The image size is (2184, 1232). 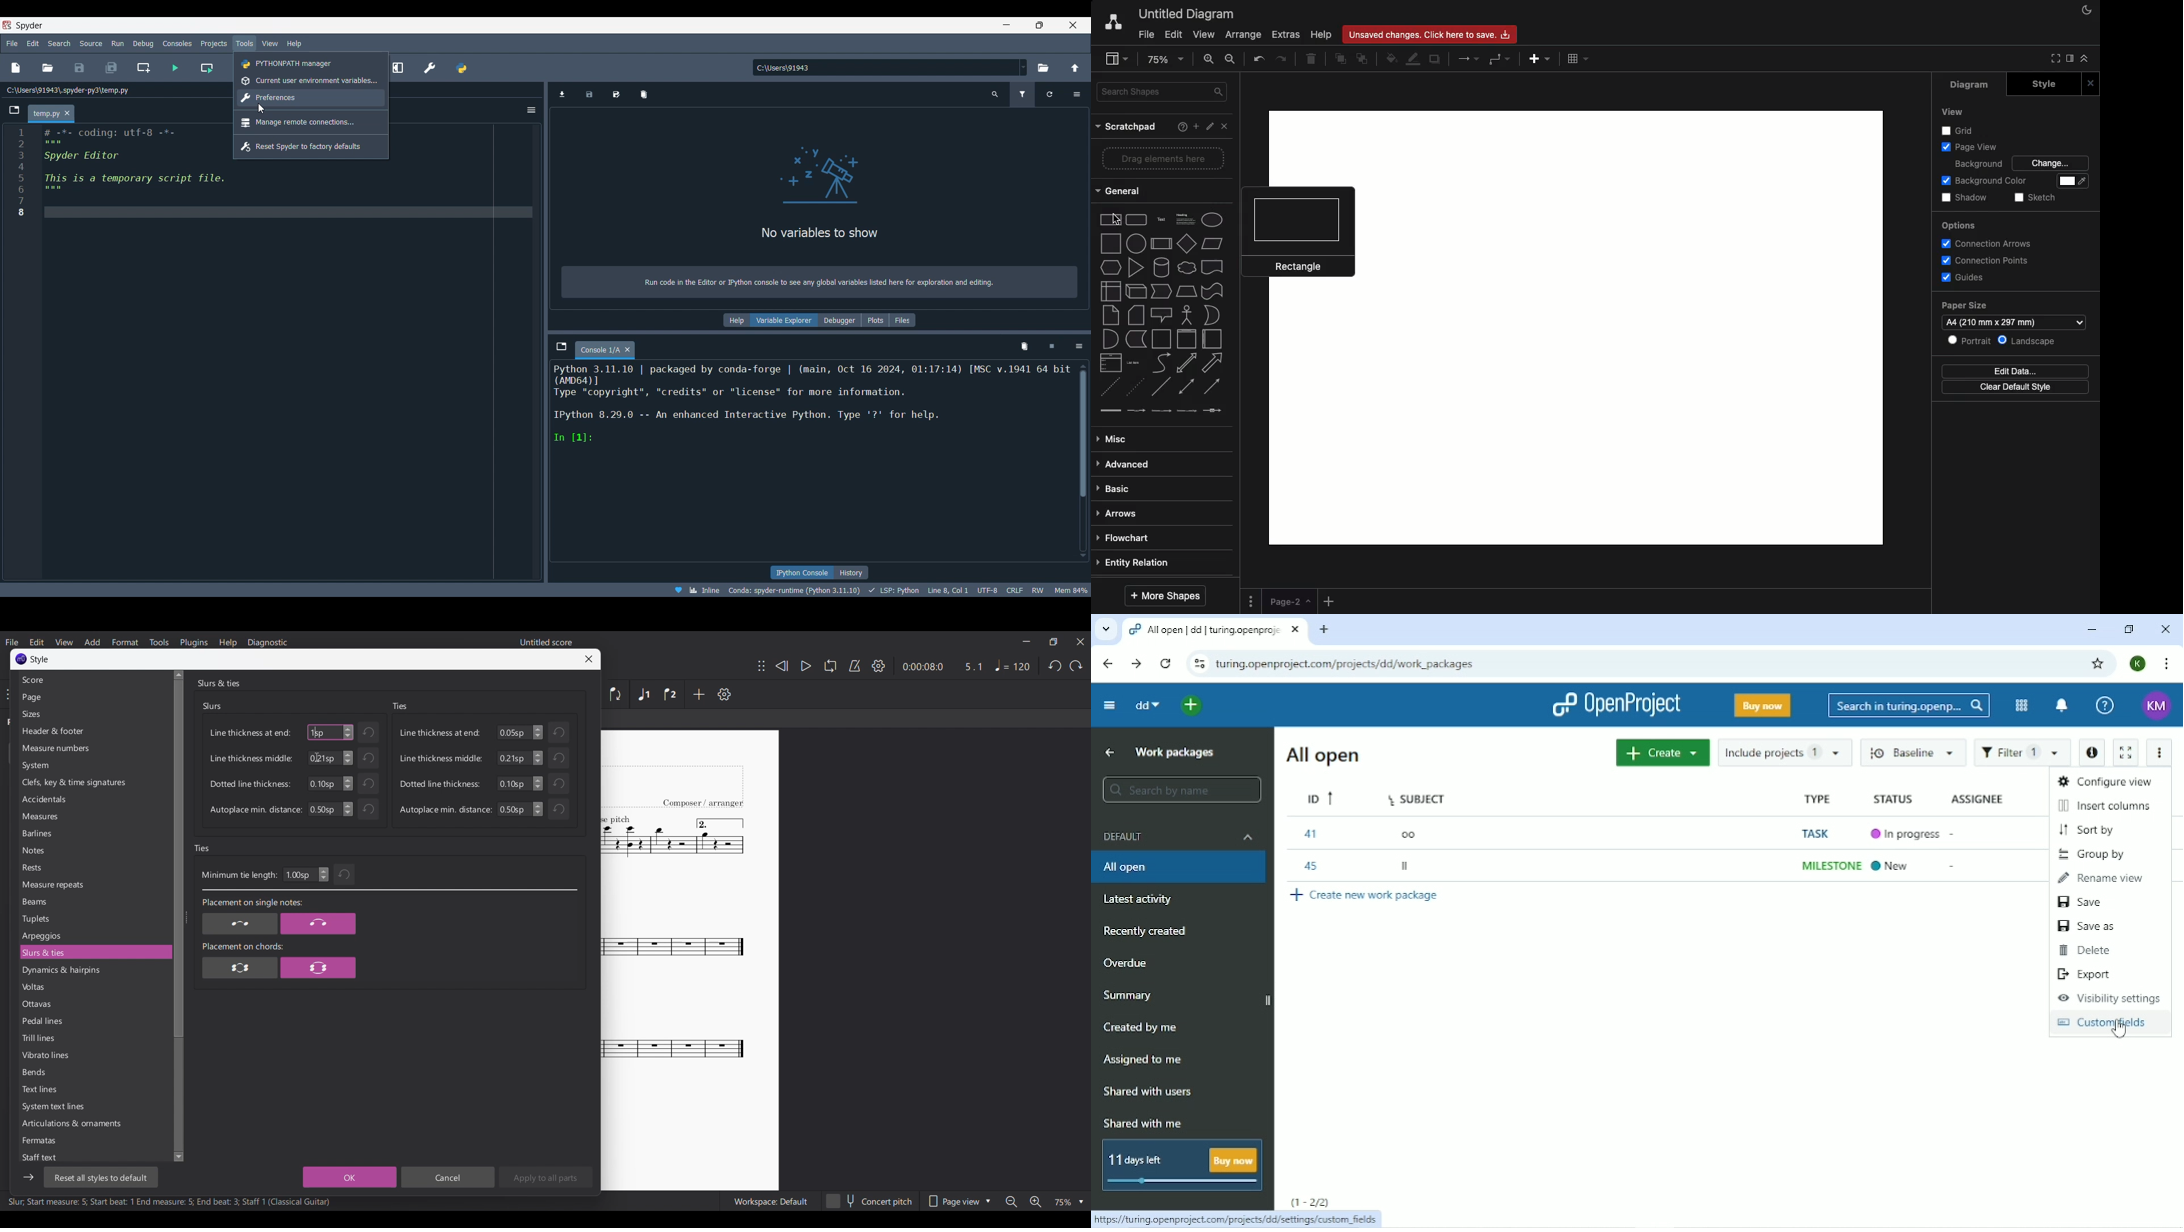 I want to click on New tab, so click(x=1326, y=630).